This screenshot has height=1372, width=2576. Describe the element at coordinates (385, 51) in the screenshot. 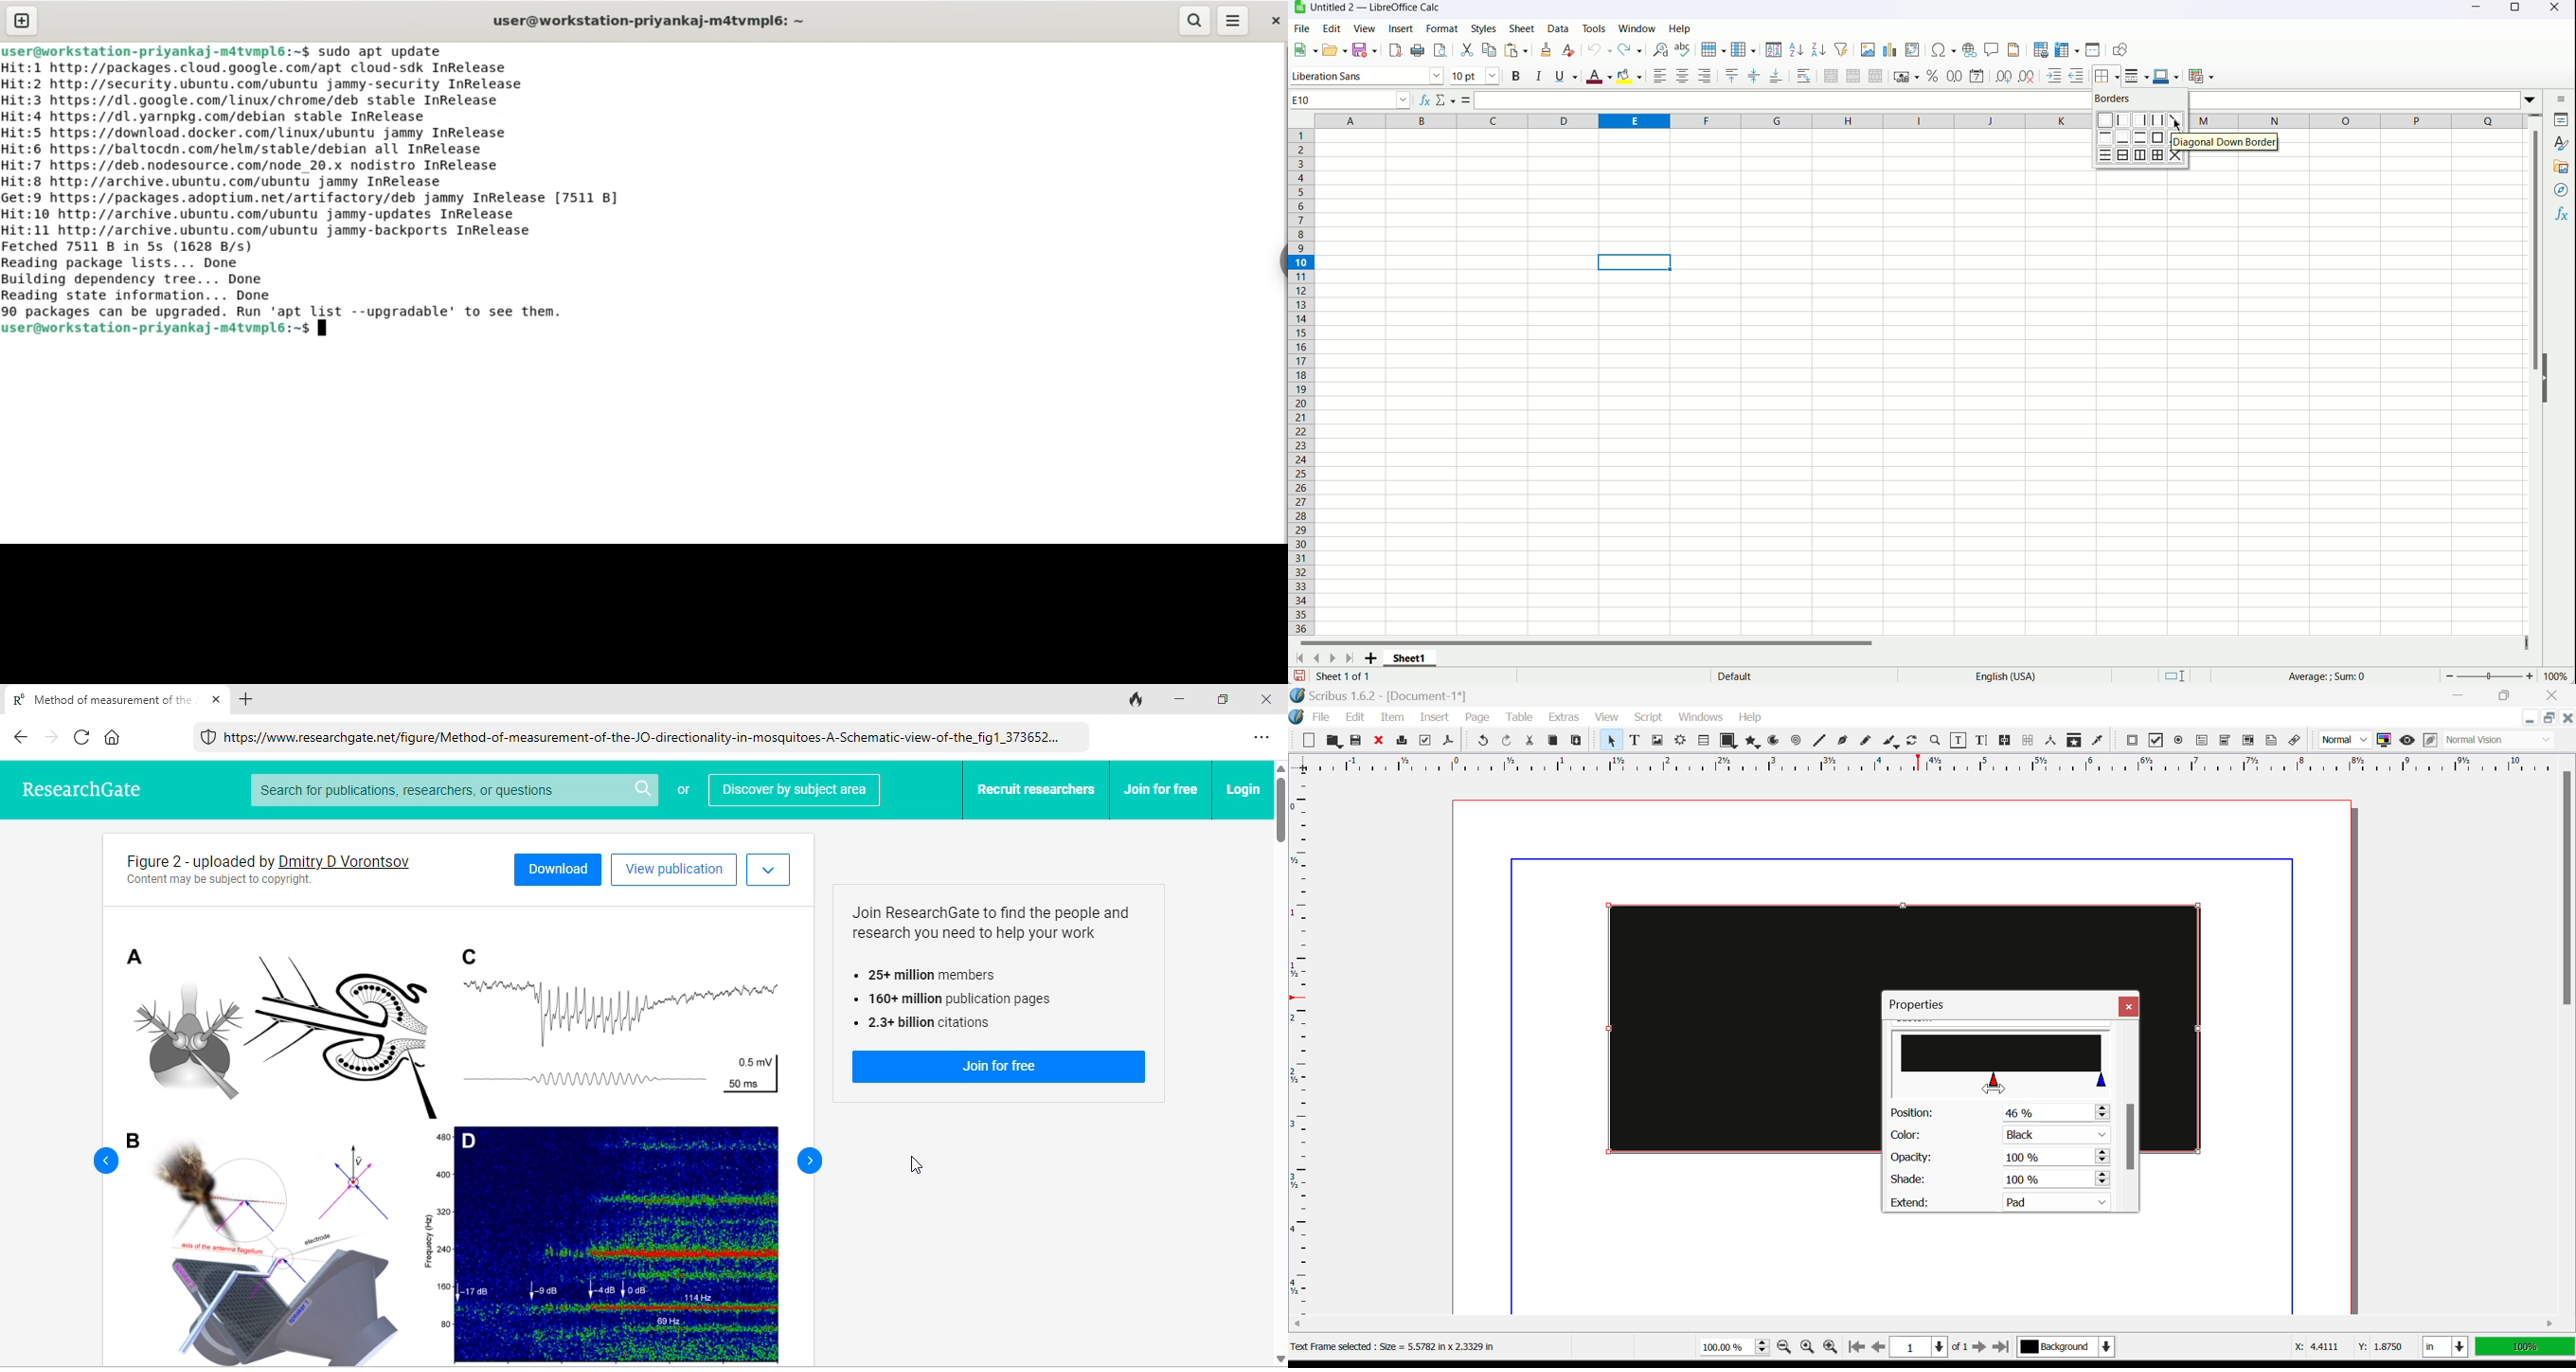

I see `sudo apt update` at that location.